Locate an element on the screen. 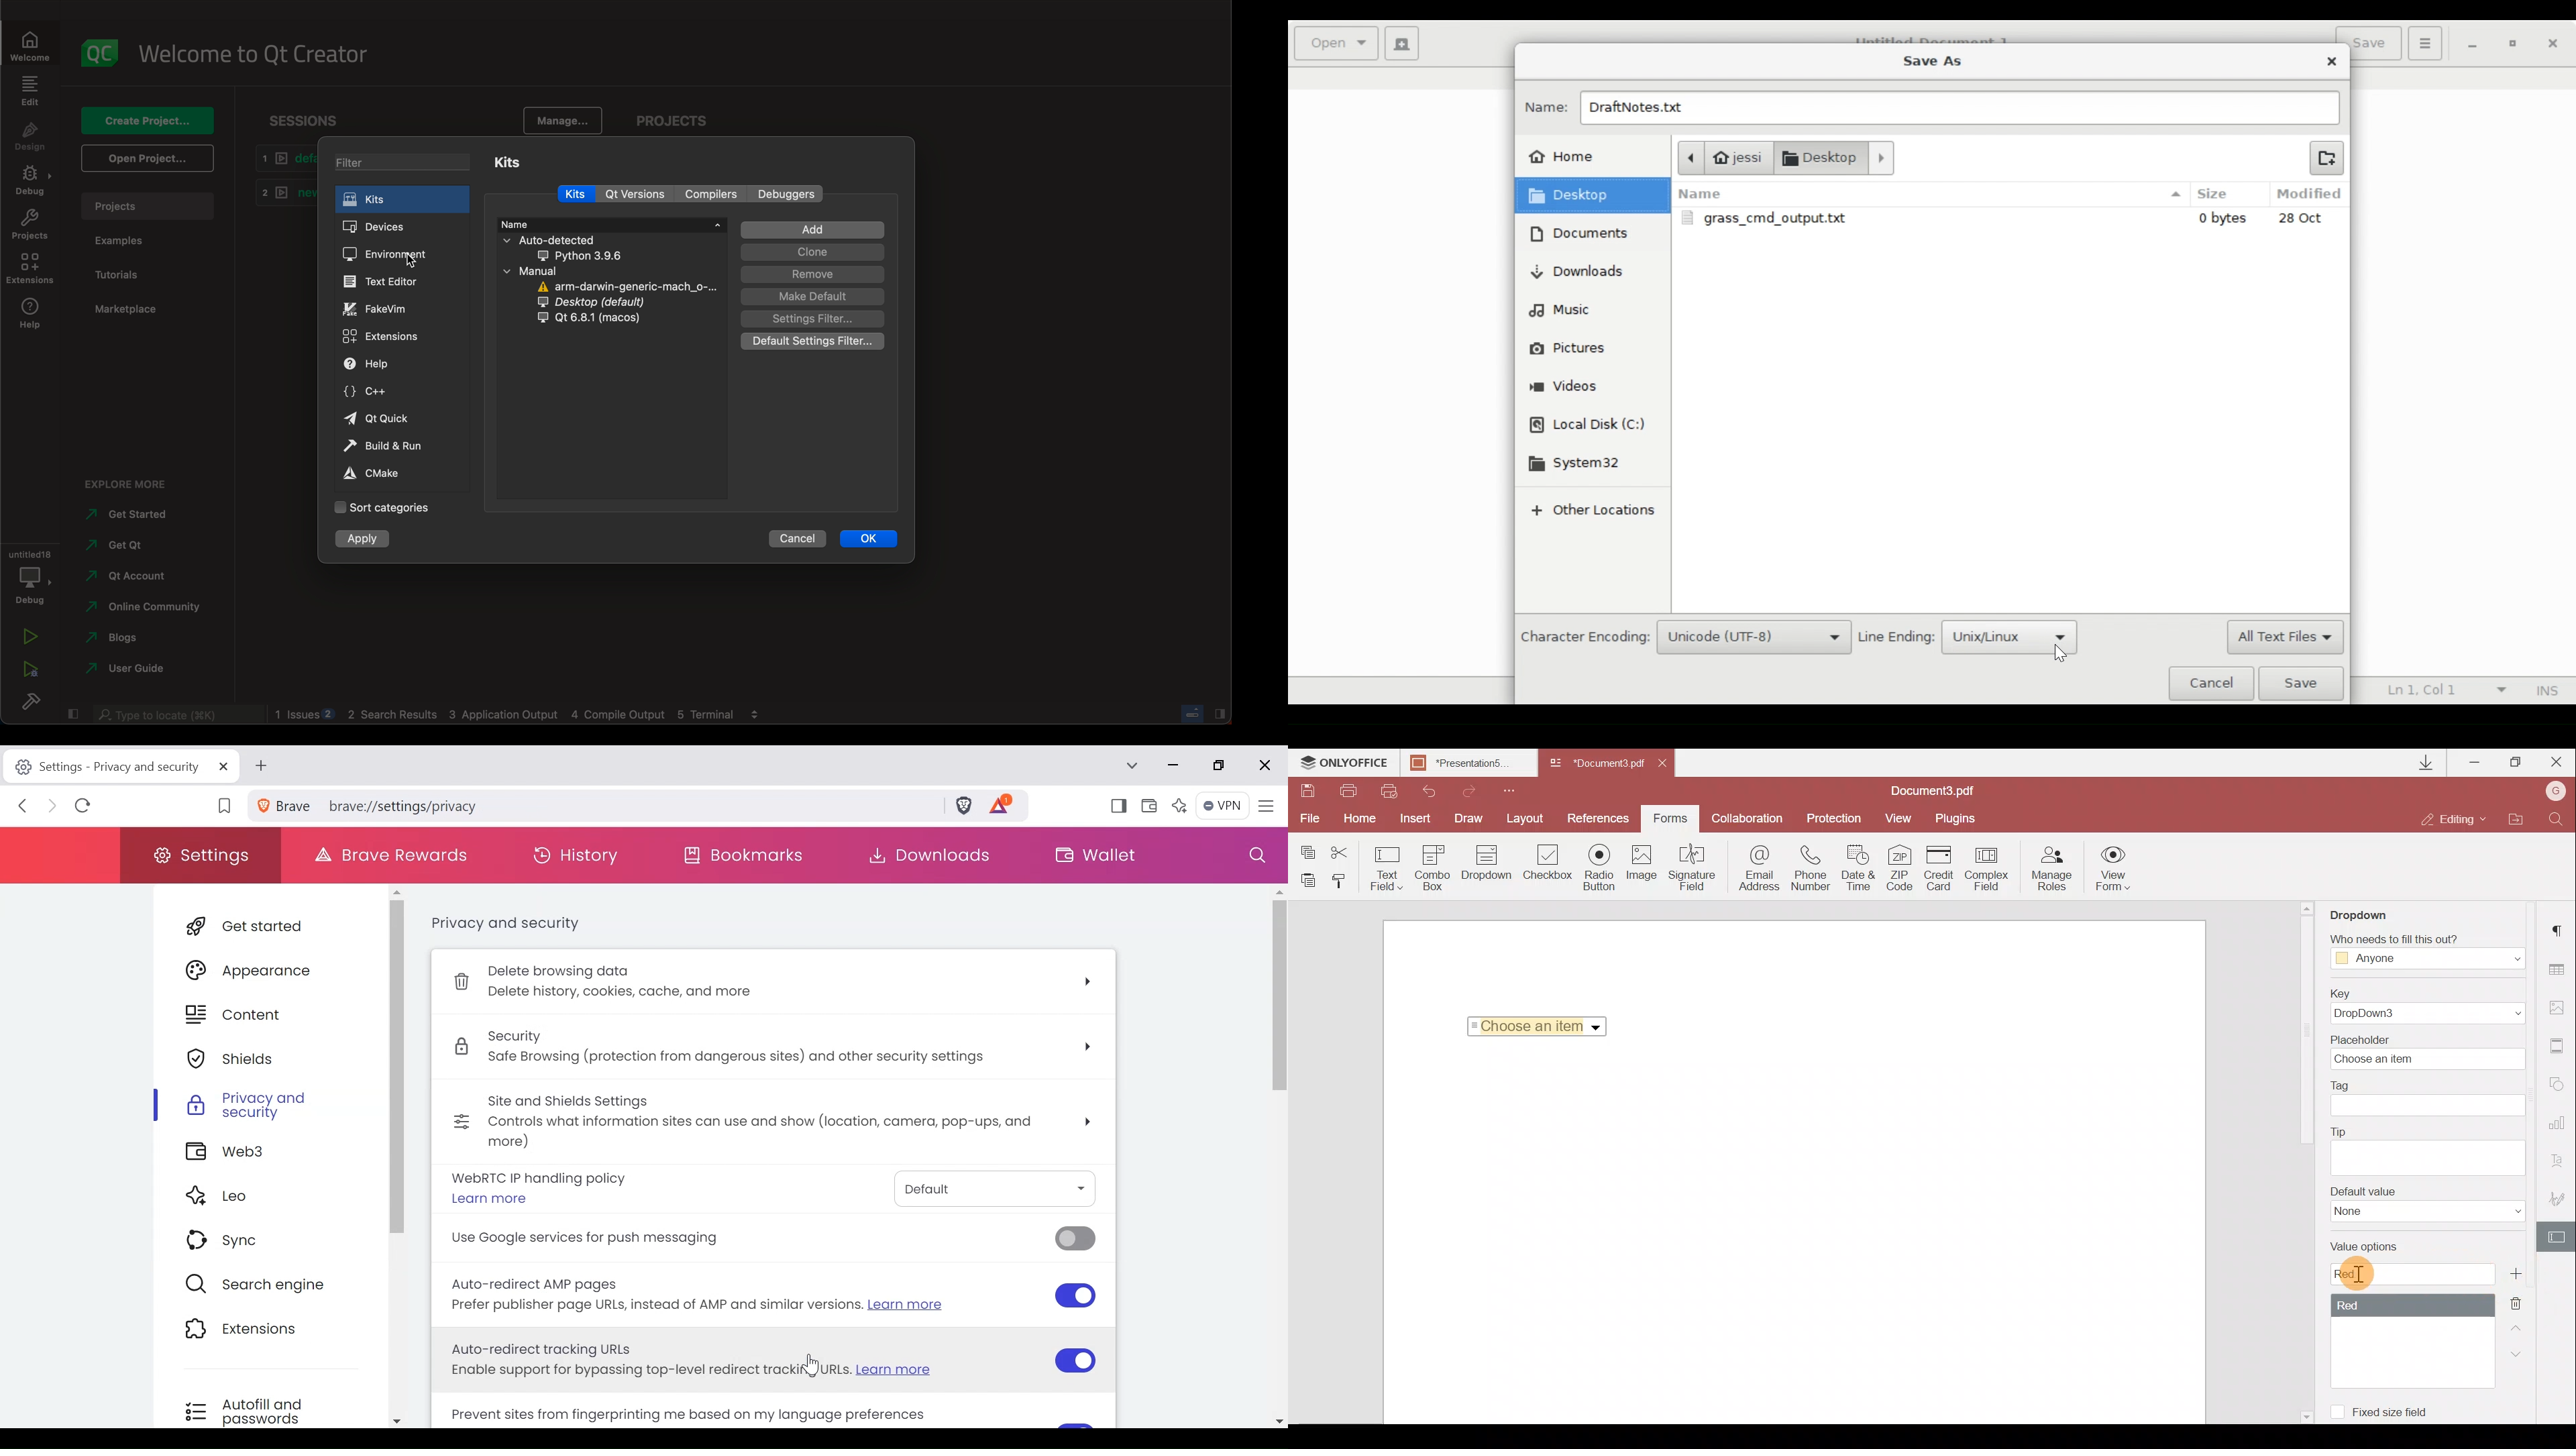  ok is located at coordinates (867, 540).